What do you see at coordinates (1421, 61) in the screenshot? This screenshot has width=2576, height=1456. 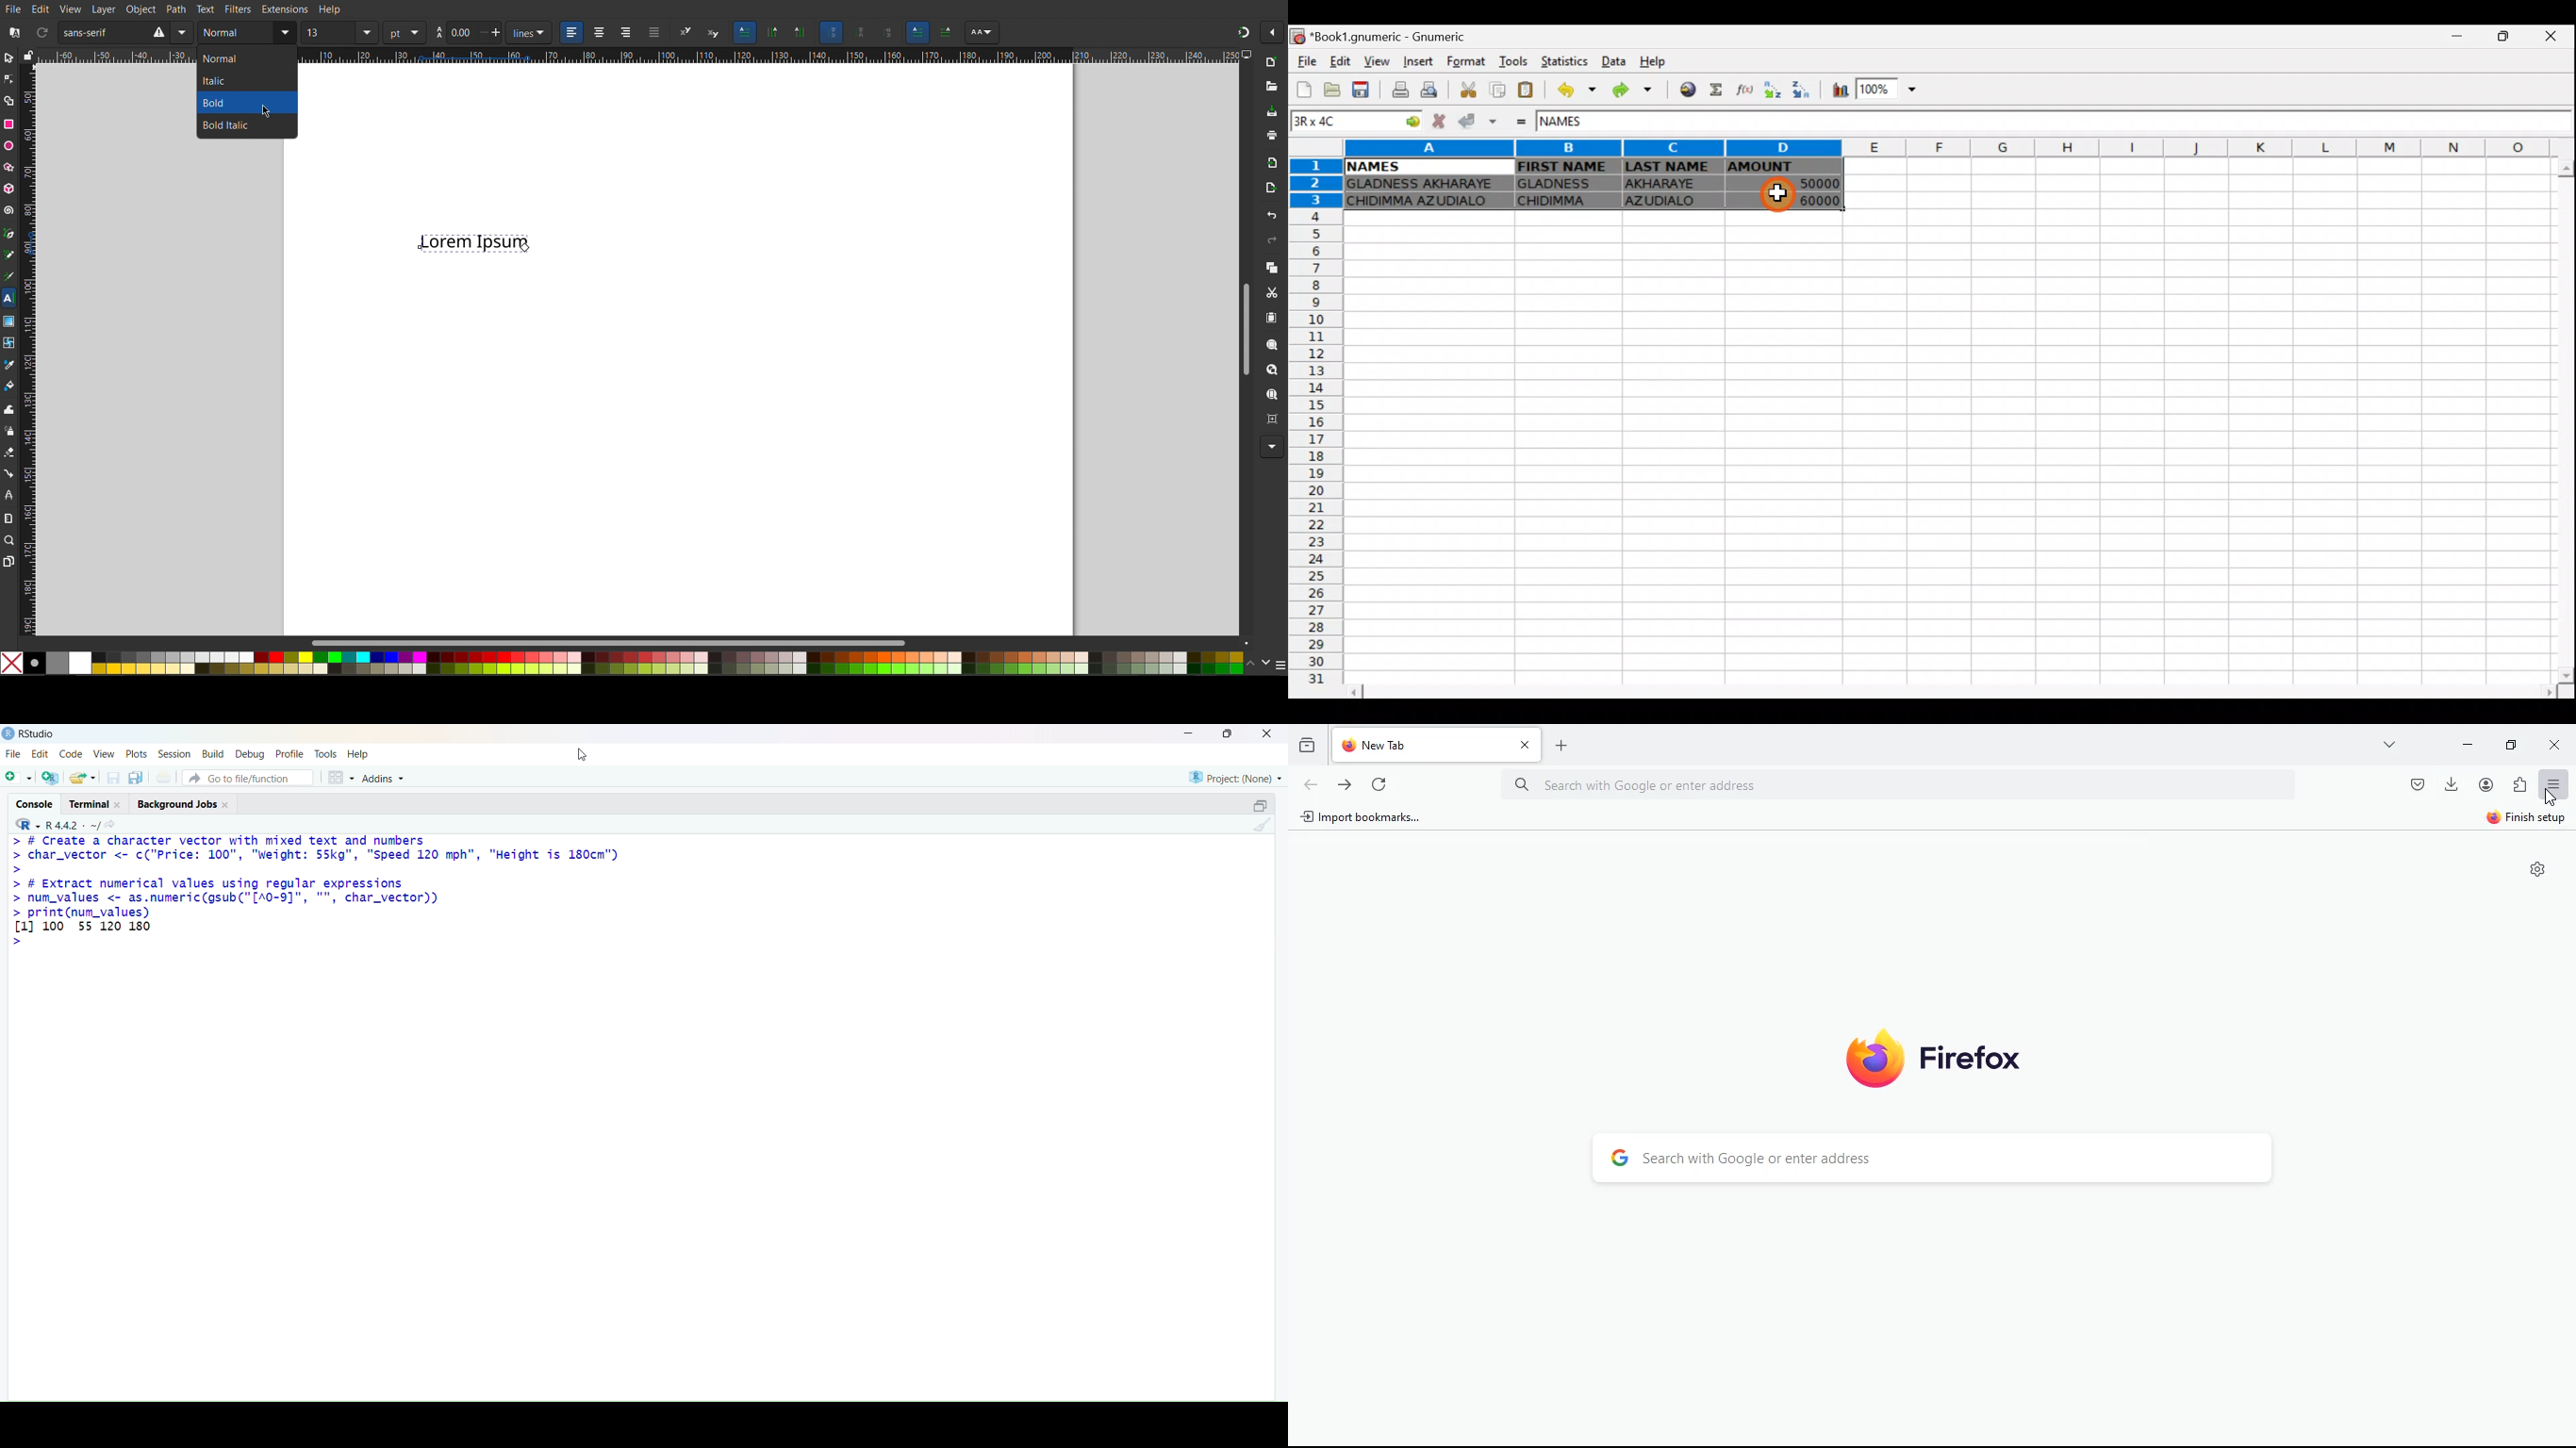 I see `Insert` at bounding box center [1421, 61].